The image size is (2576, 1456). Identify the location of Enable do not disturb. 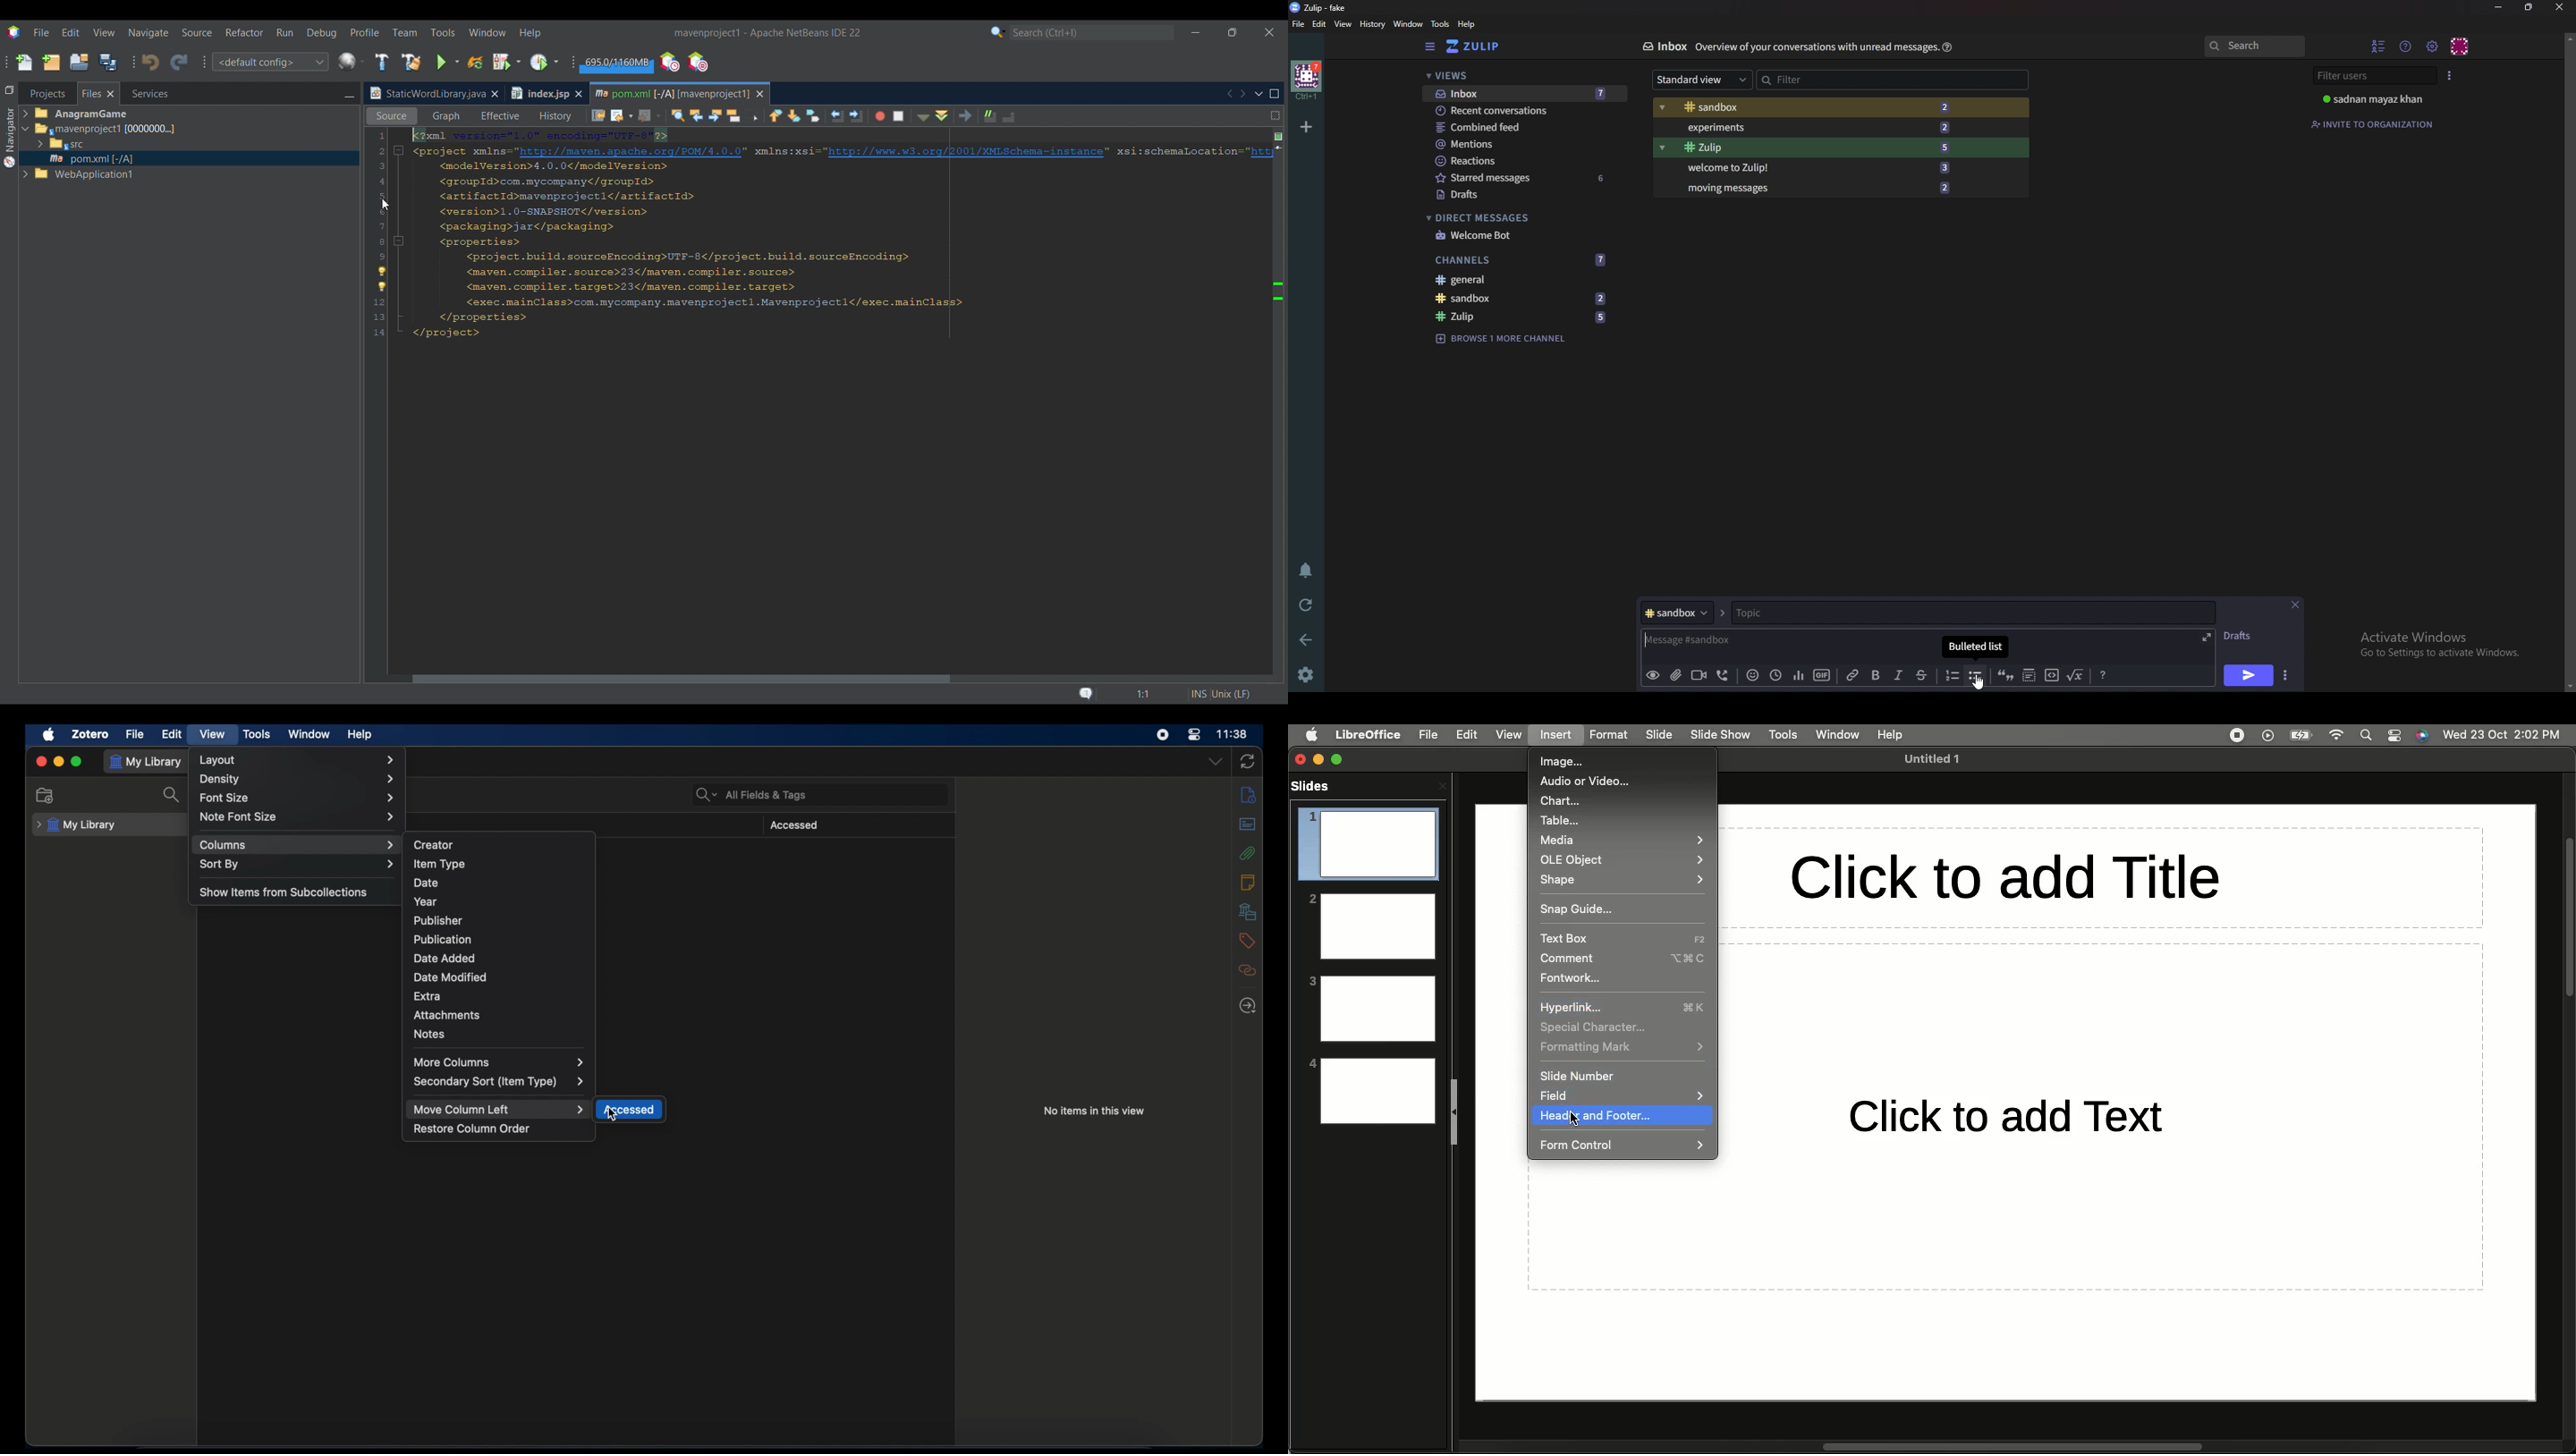
(1308, 568).